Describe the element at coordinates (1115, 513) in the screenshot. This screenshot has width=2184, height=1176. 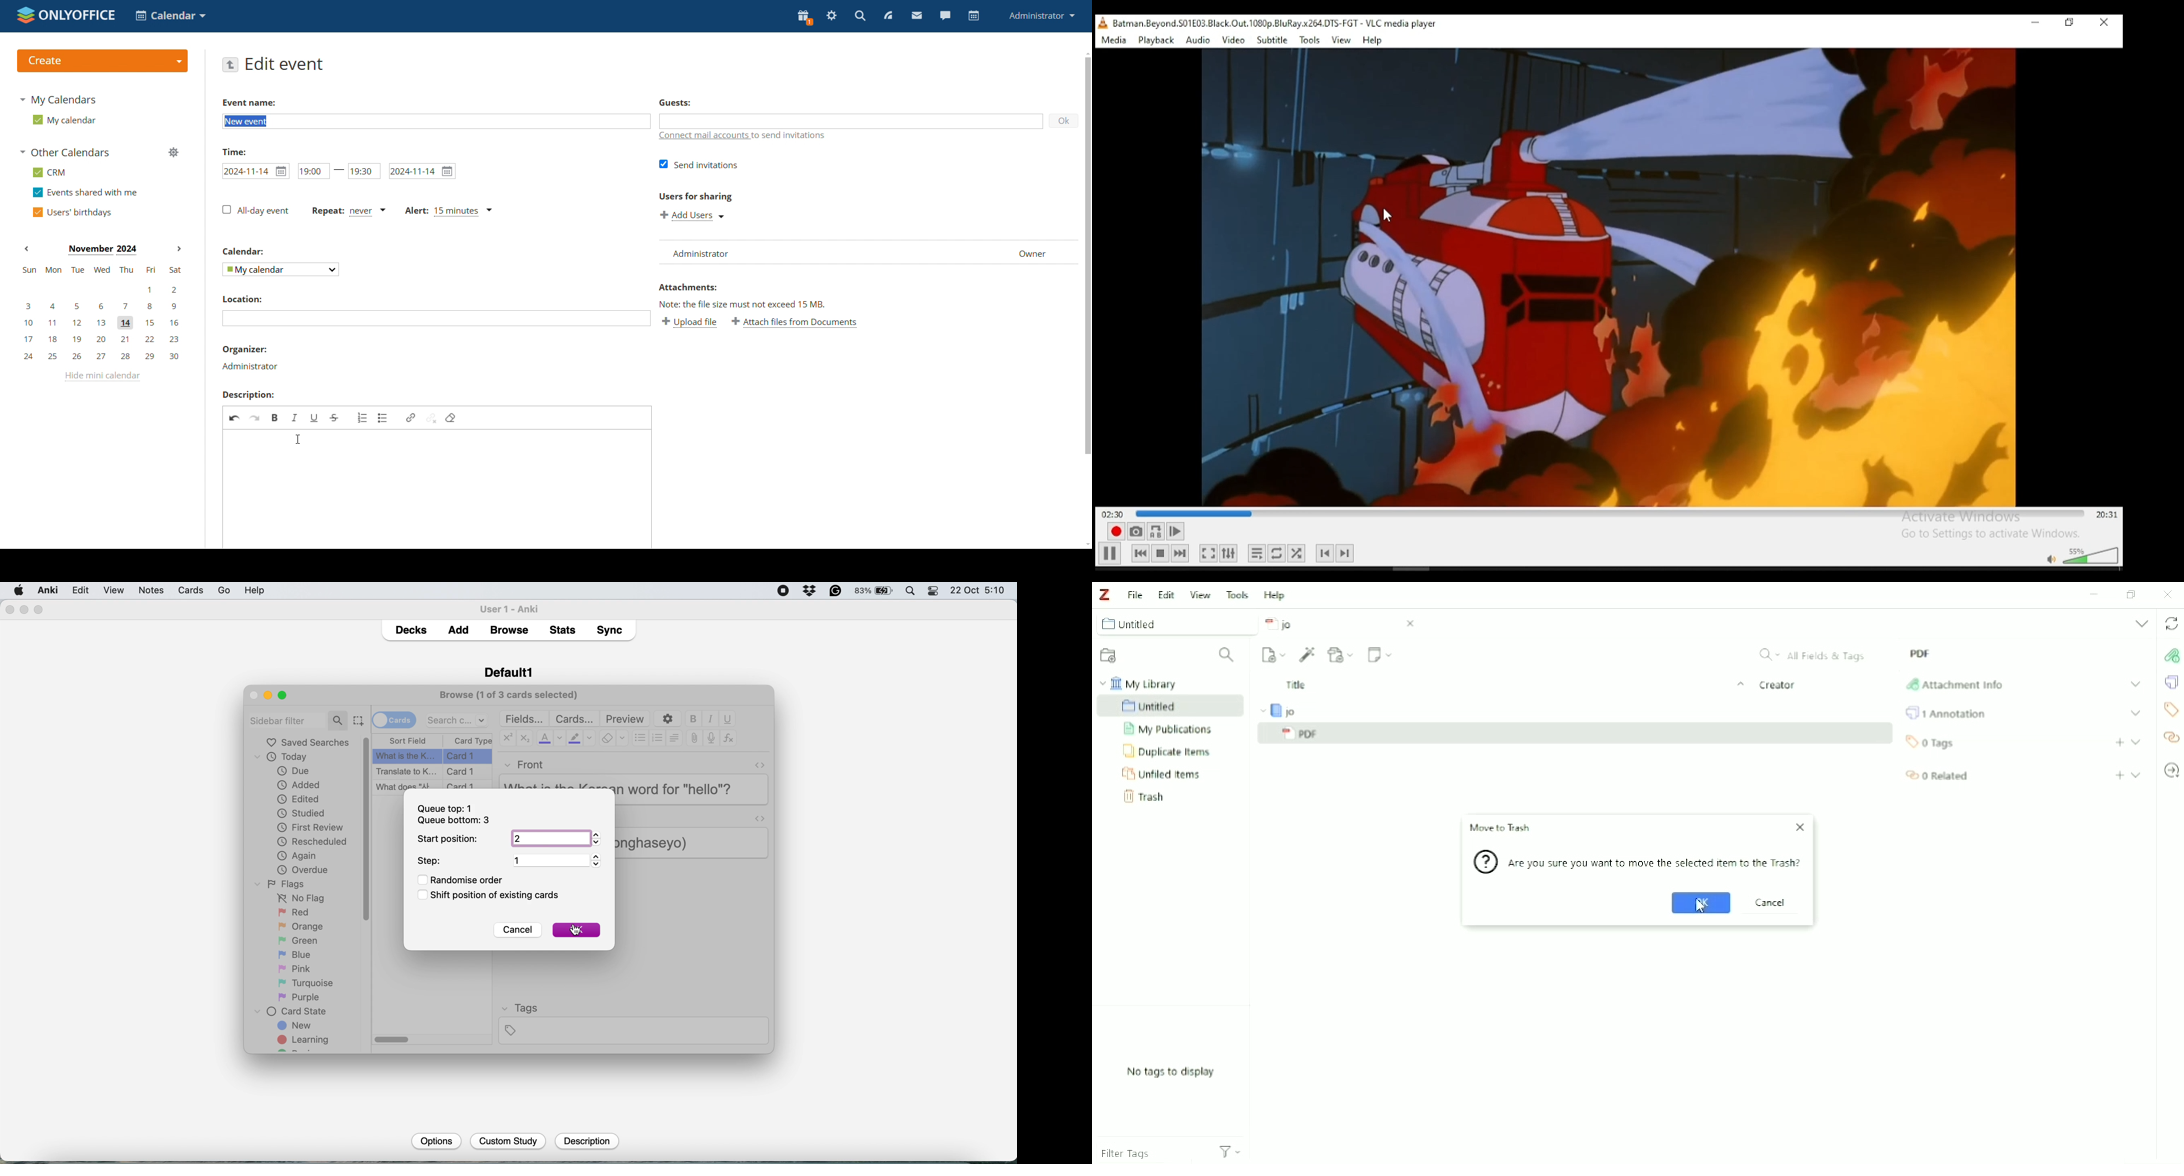
I see `elapsed time 02:!4` at that location.